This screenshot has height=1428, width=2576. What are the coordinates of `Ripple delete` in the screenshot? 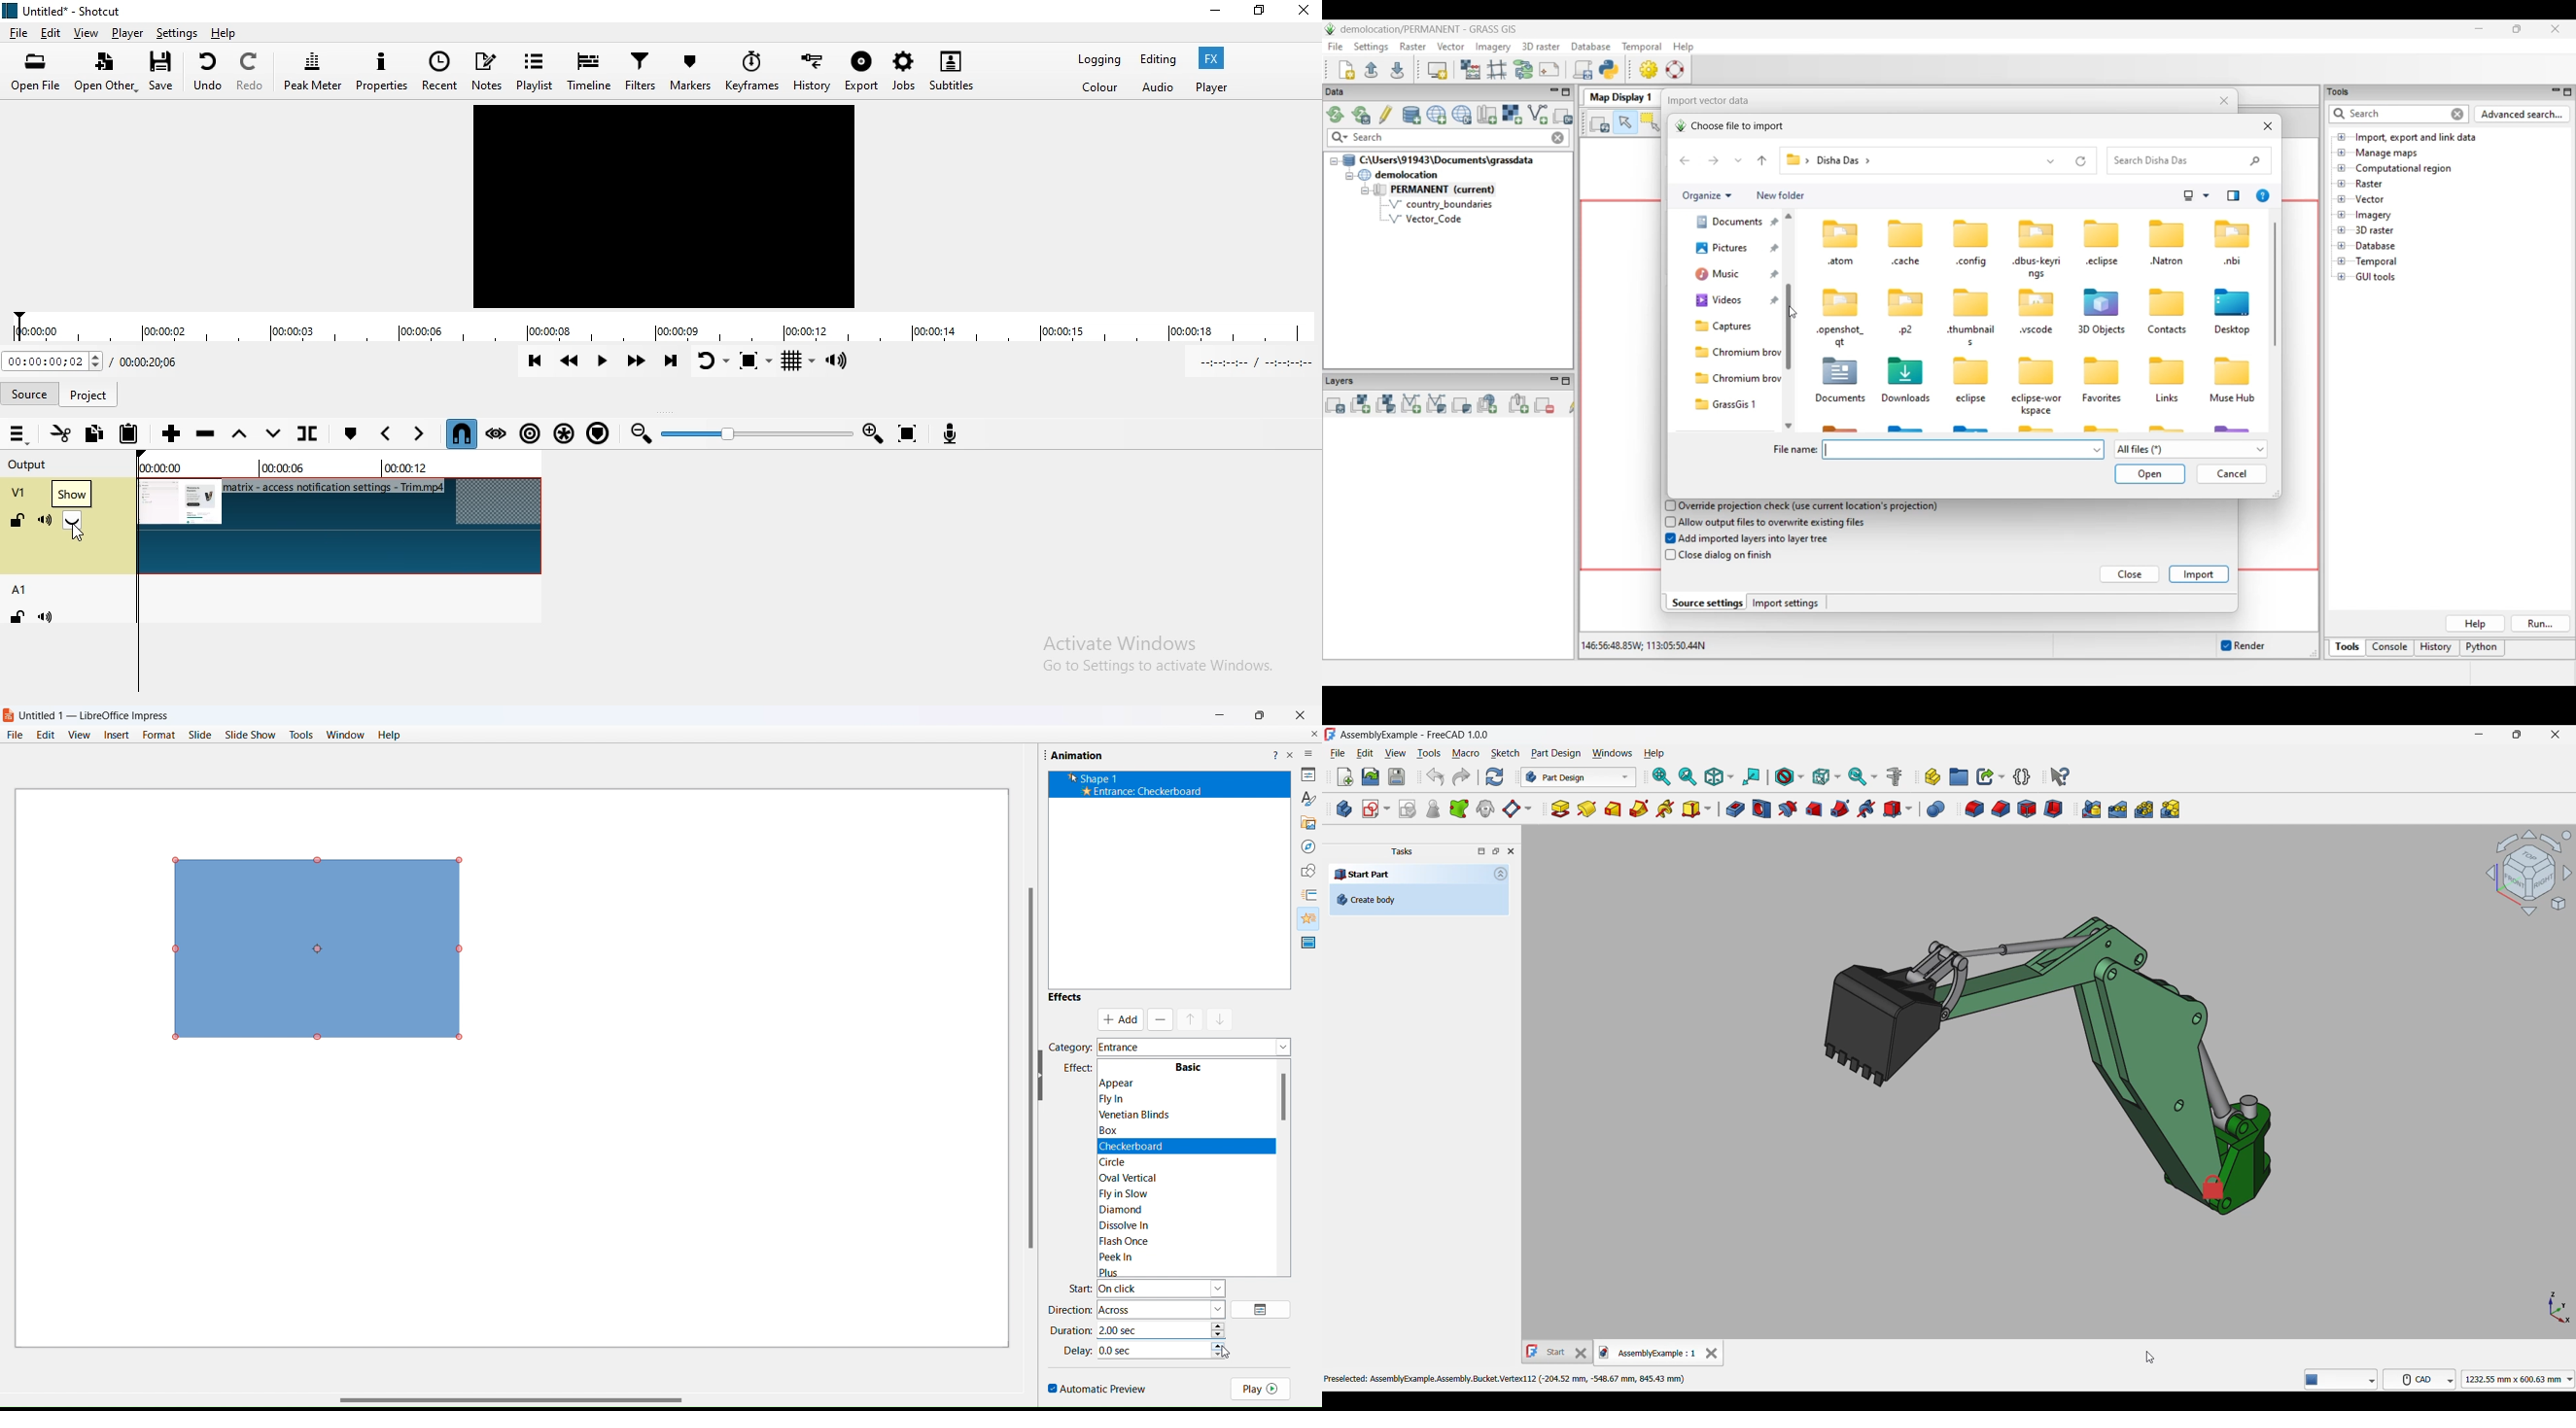 It's located at (205, 435).